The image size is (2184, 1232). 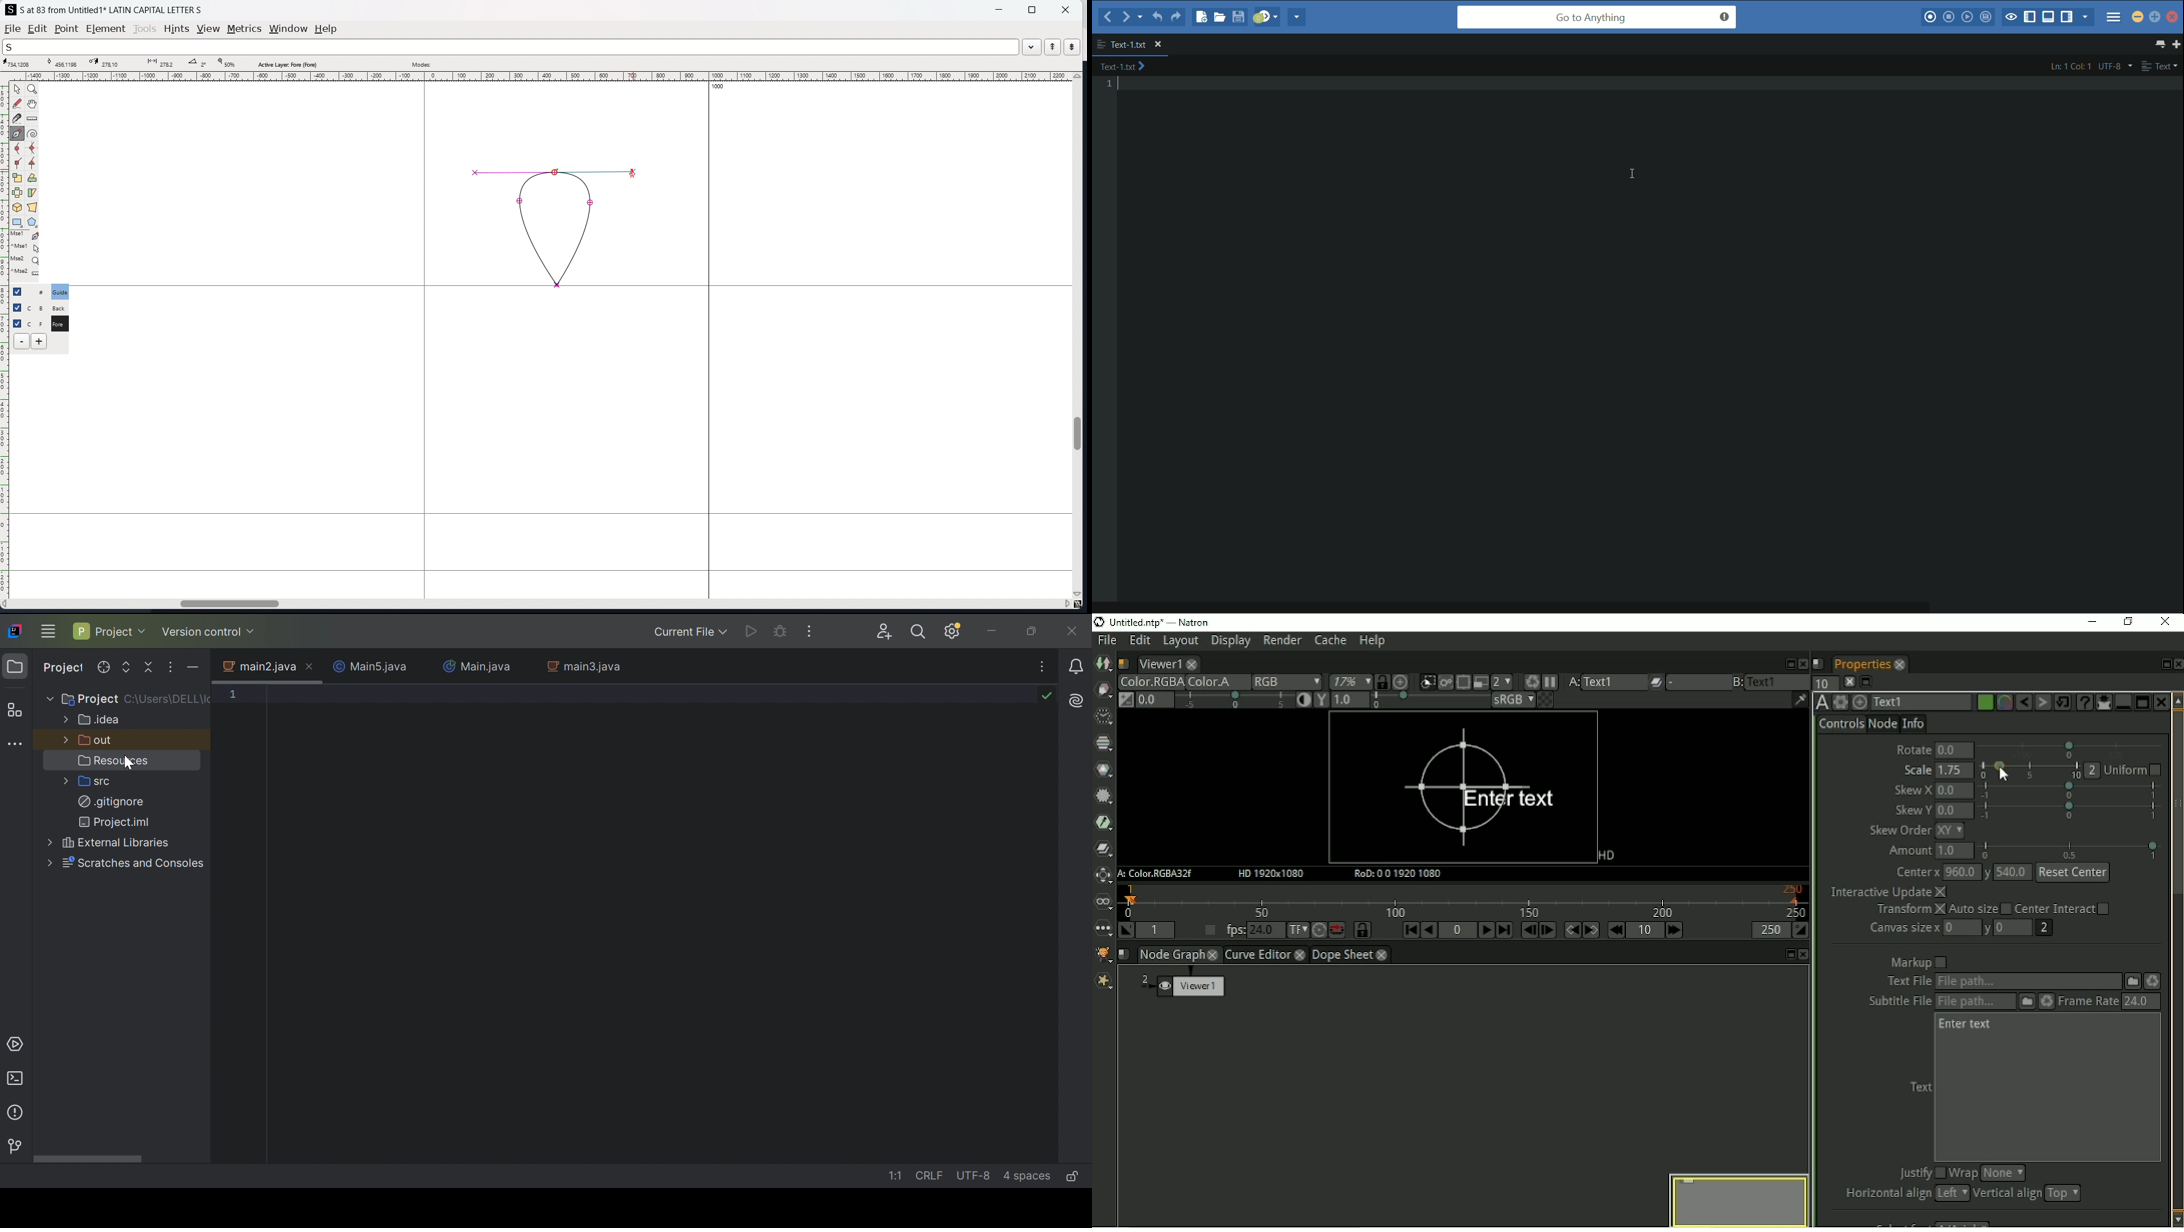 What do you see at coordinates (22, 342) in the screenshot?
I see `delete layer` at bounding box center [22, 342].